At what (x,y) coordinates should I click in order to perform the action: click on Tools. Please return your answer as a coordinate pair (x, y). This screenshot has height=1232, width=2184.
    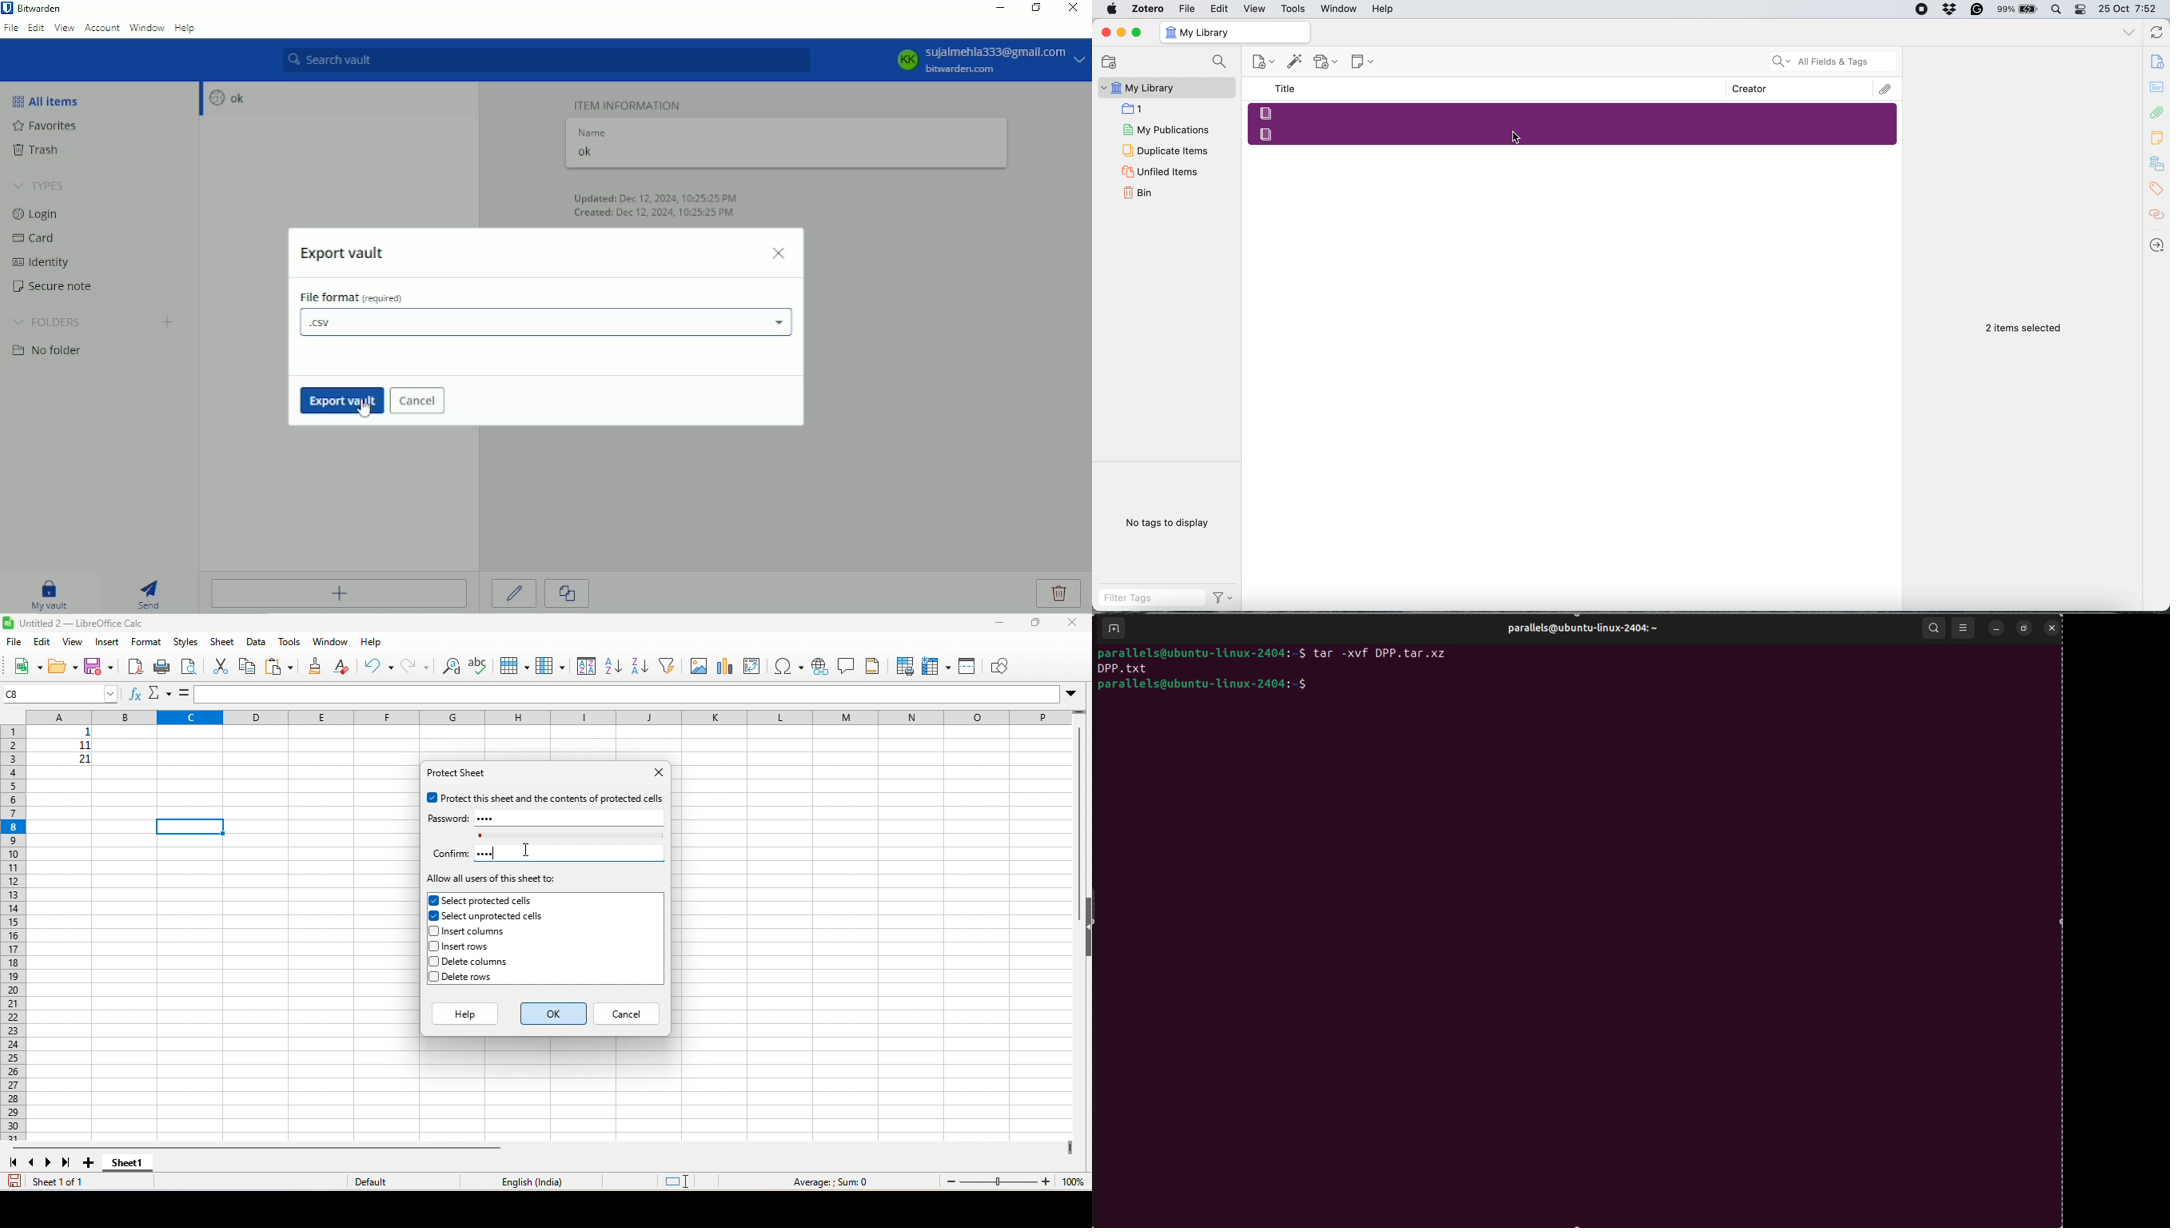
    Looking at the image, I should click on (1293, 9).